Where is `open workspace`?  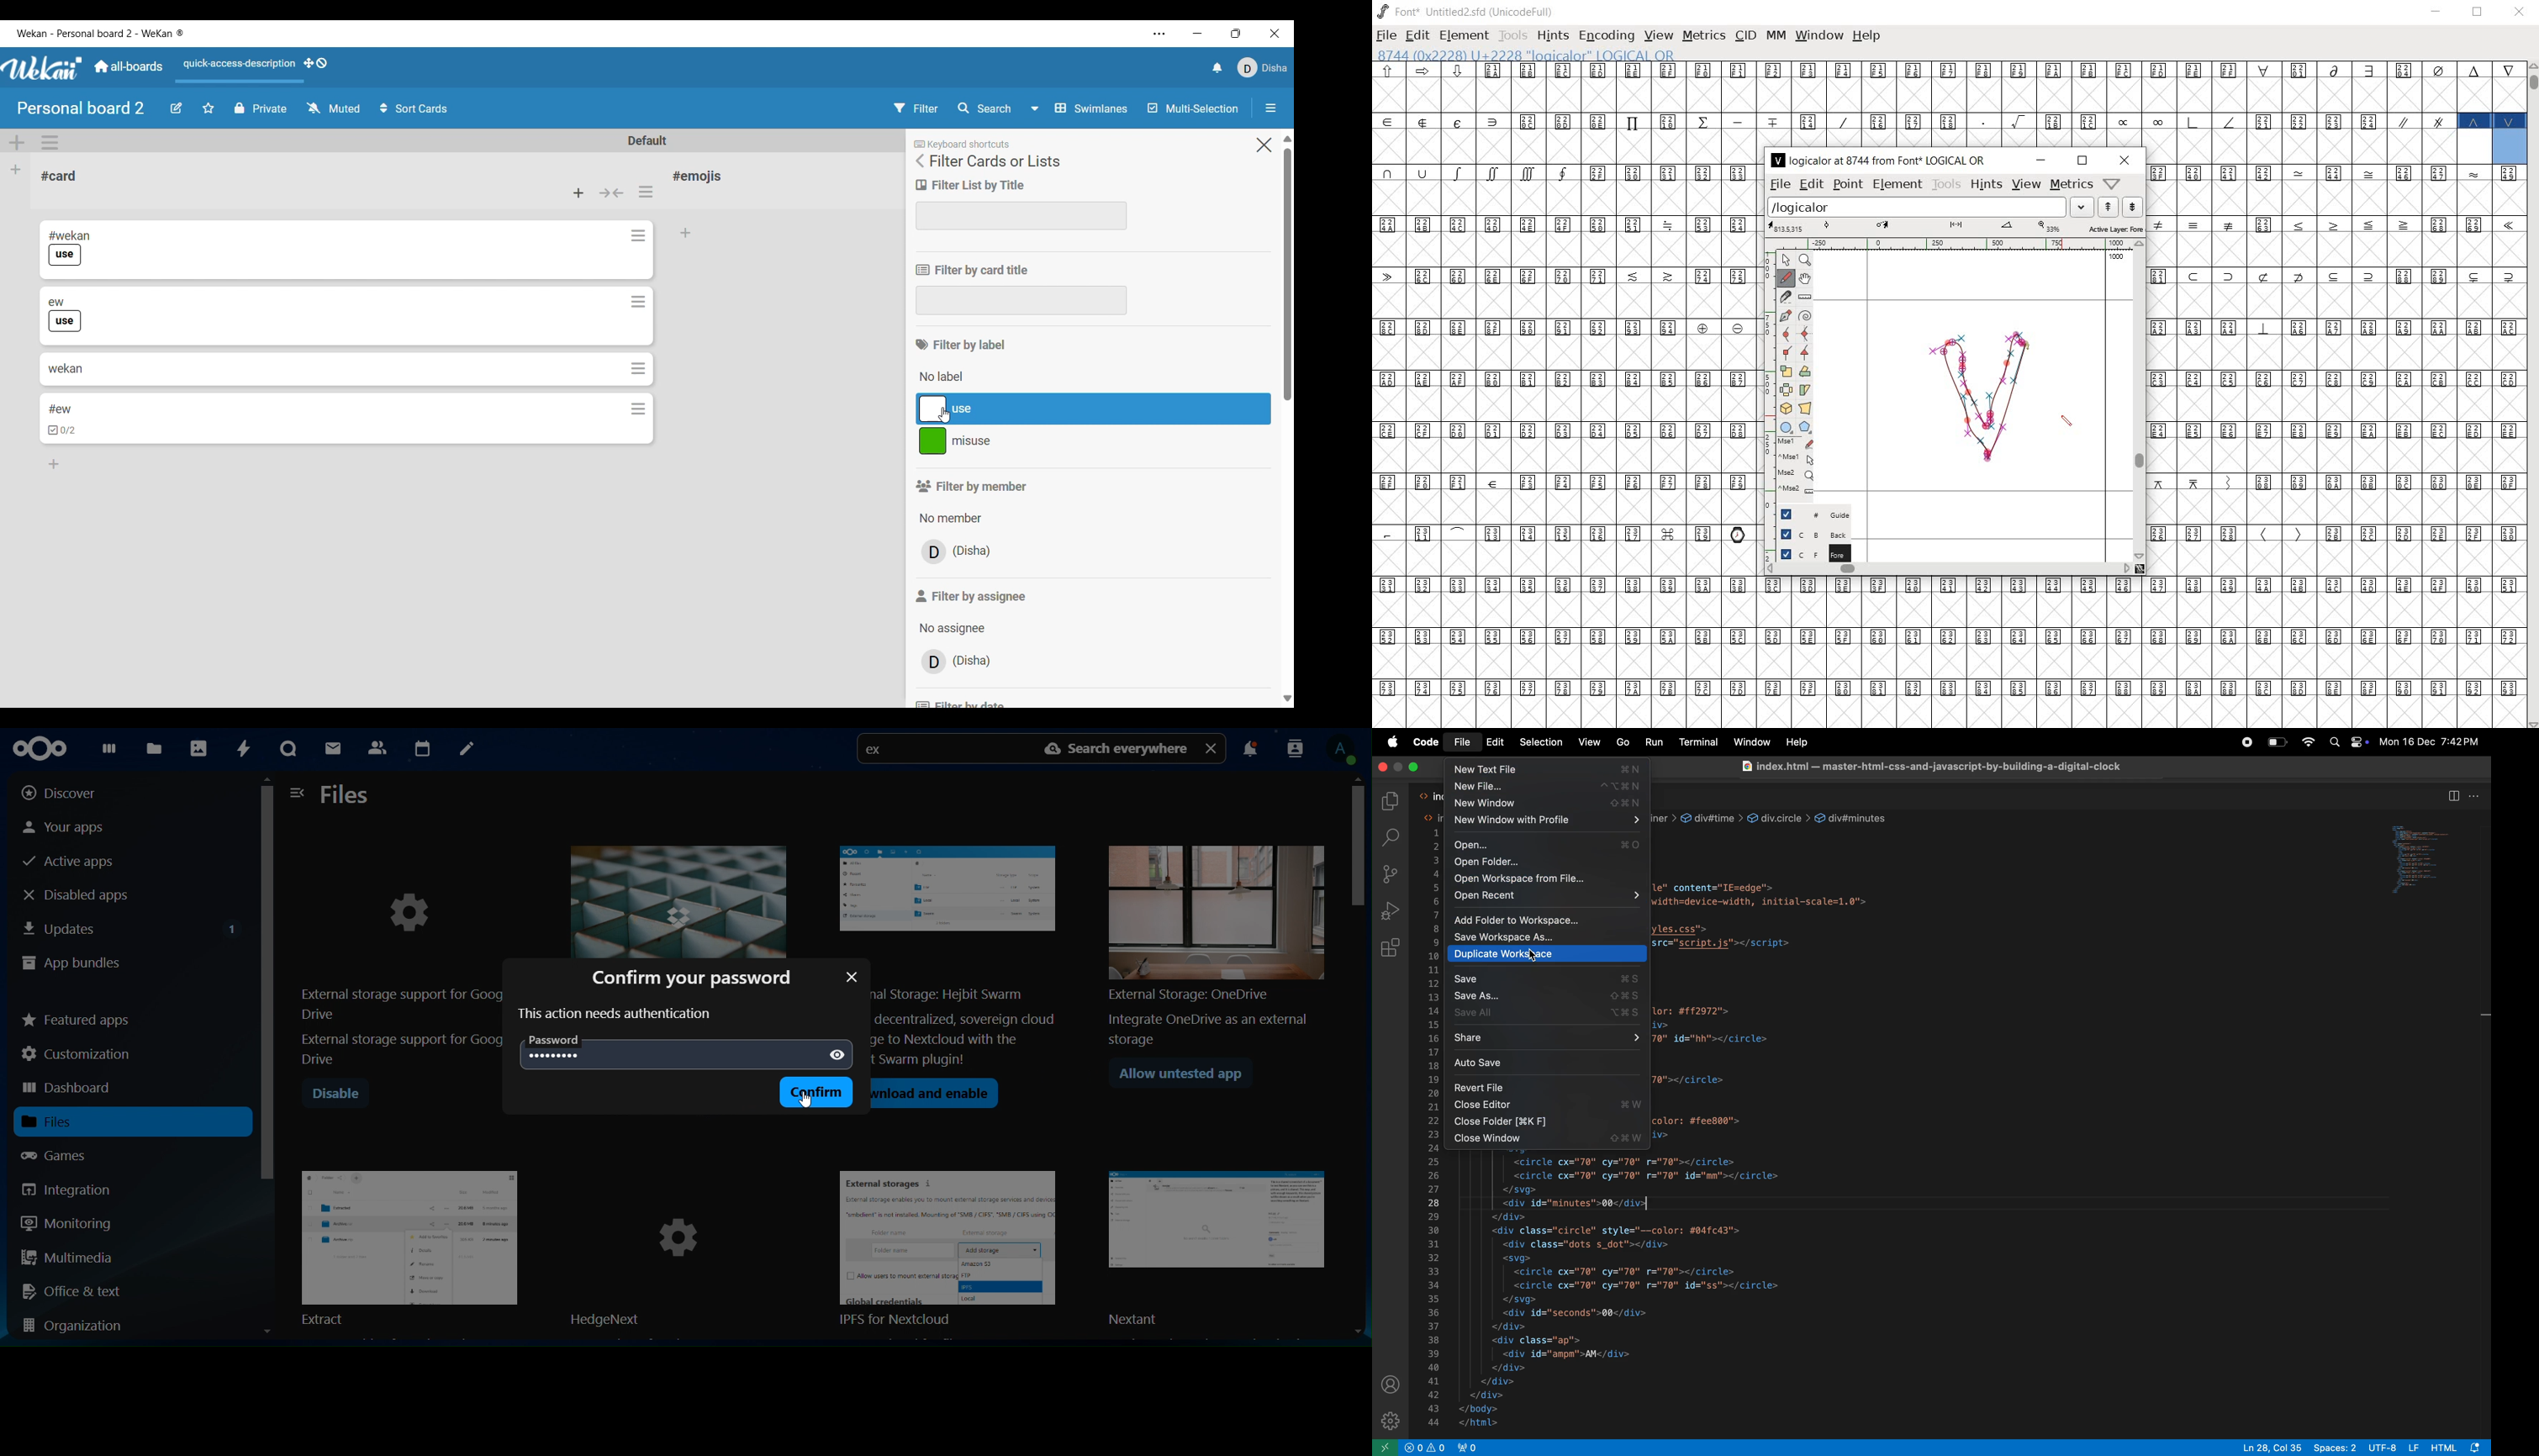
open workspace is located at coordinates (1545, 880).